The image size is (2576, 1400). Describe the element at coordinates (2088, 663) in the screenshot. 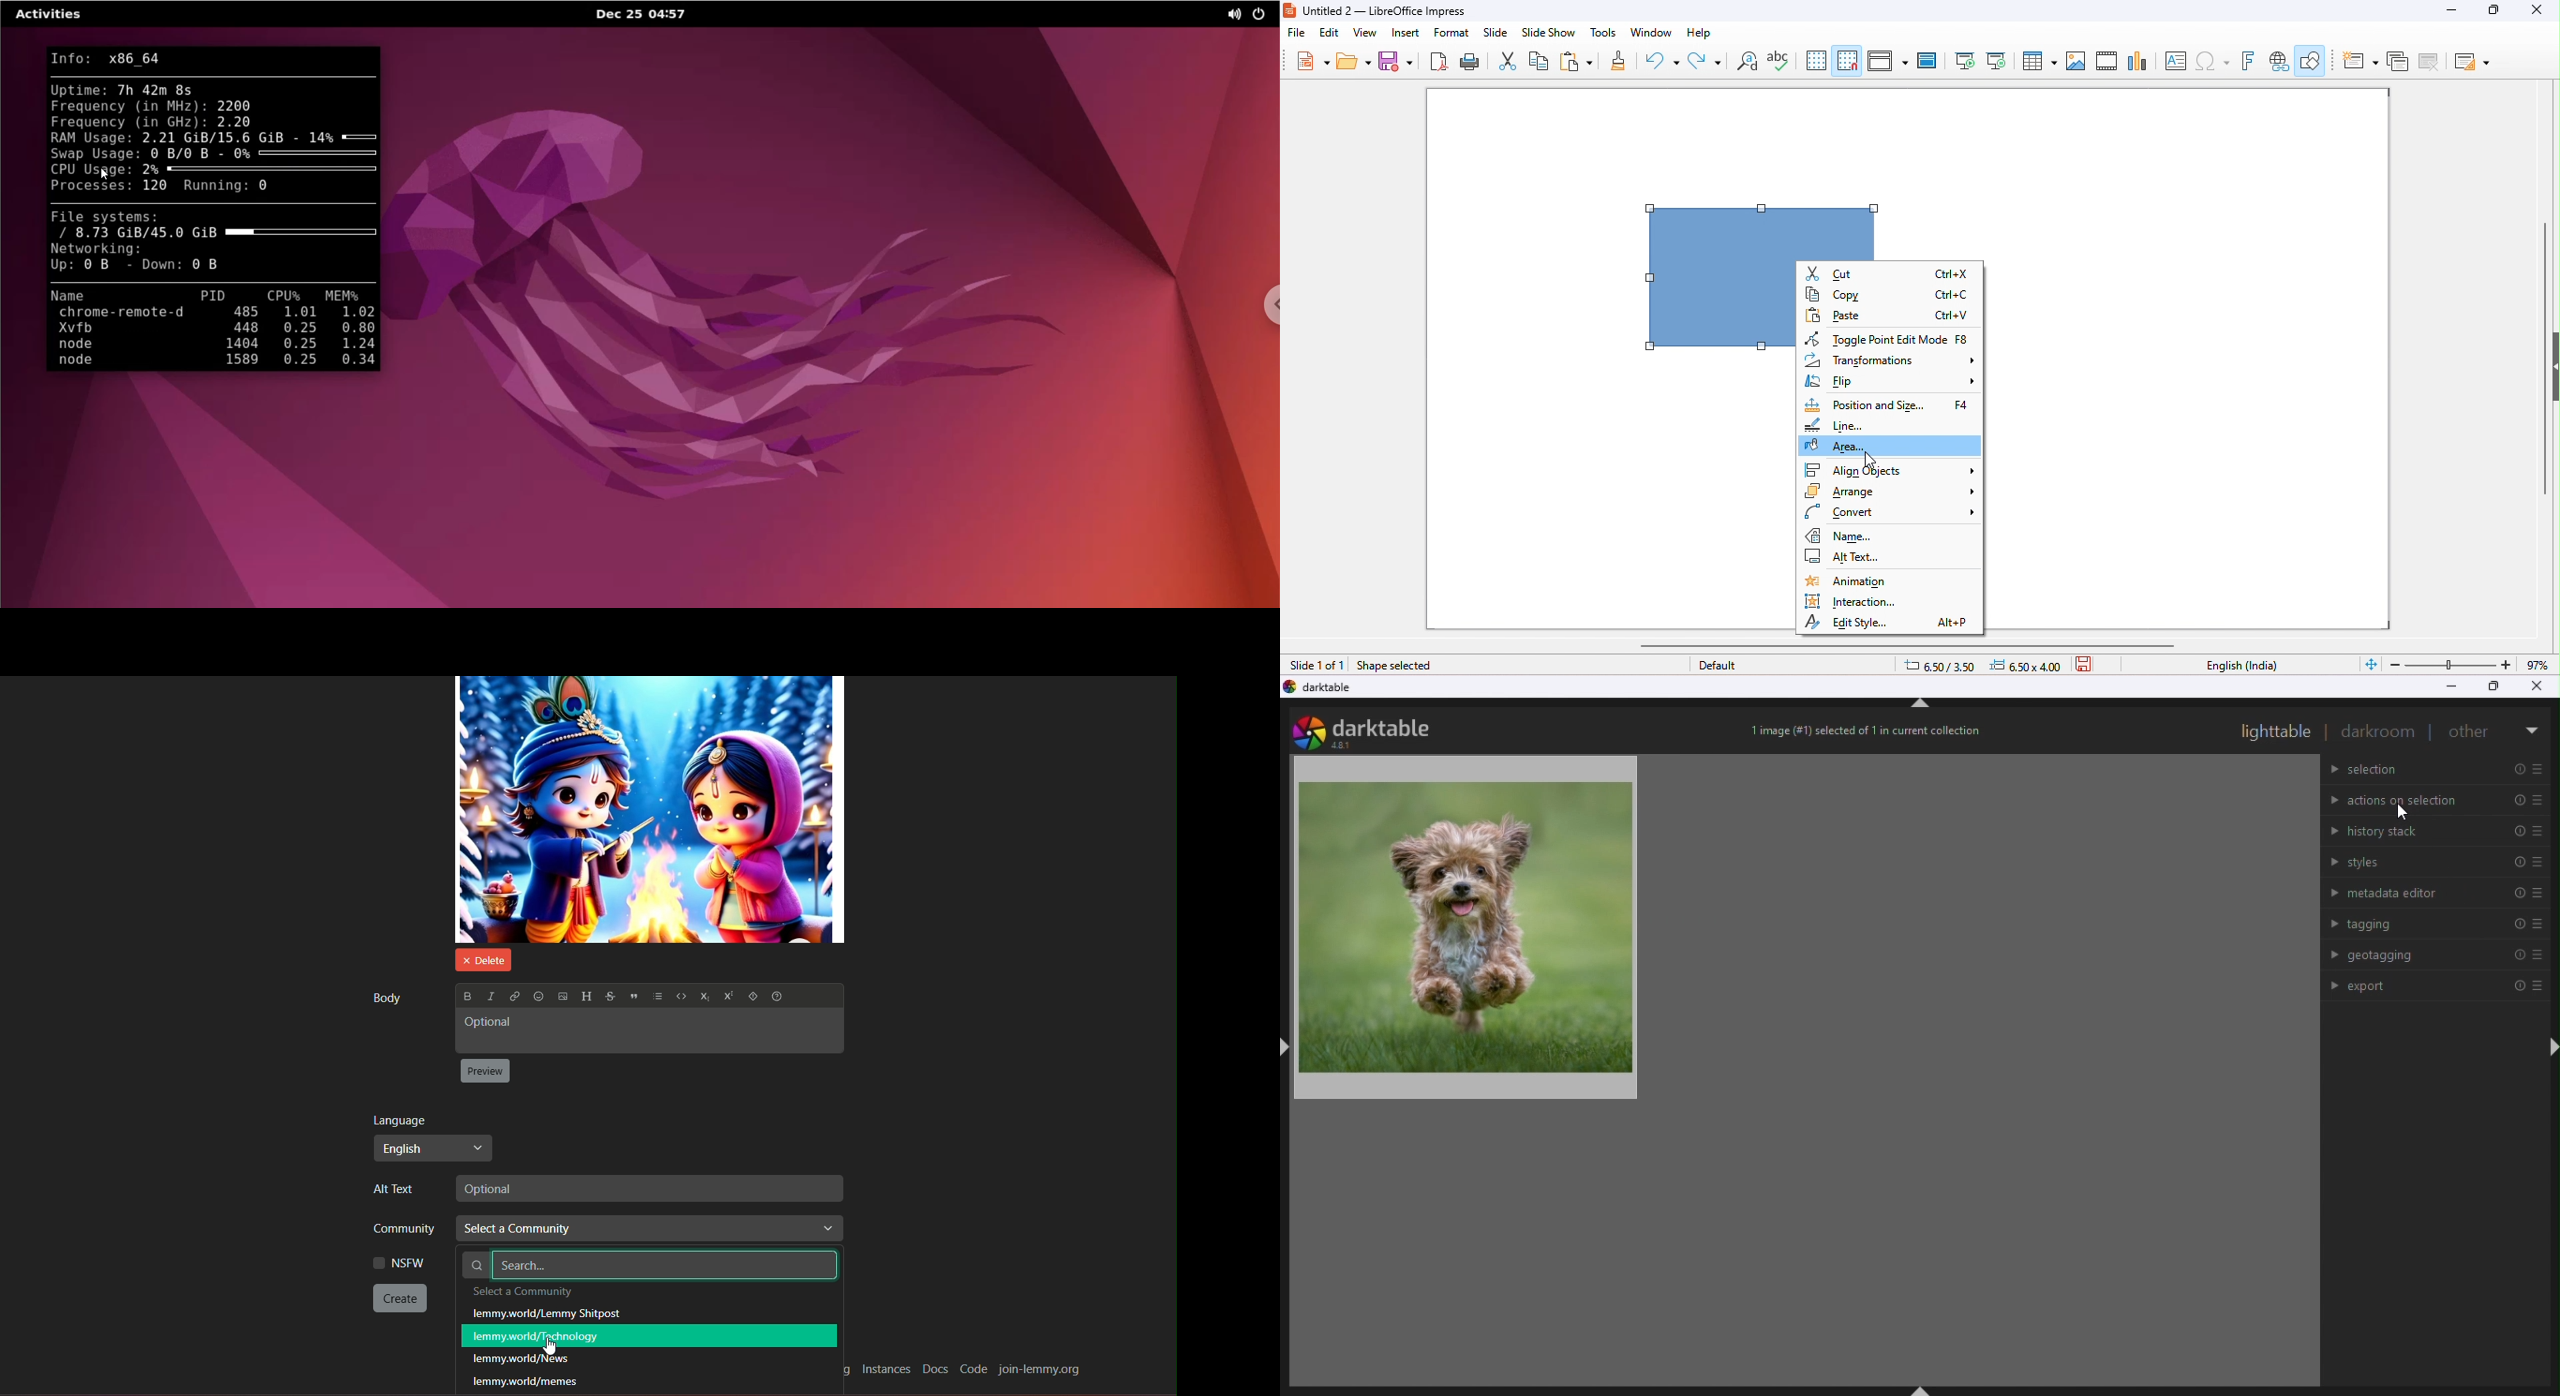

I see `save` at that location.